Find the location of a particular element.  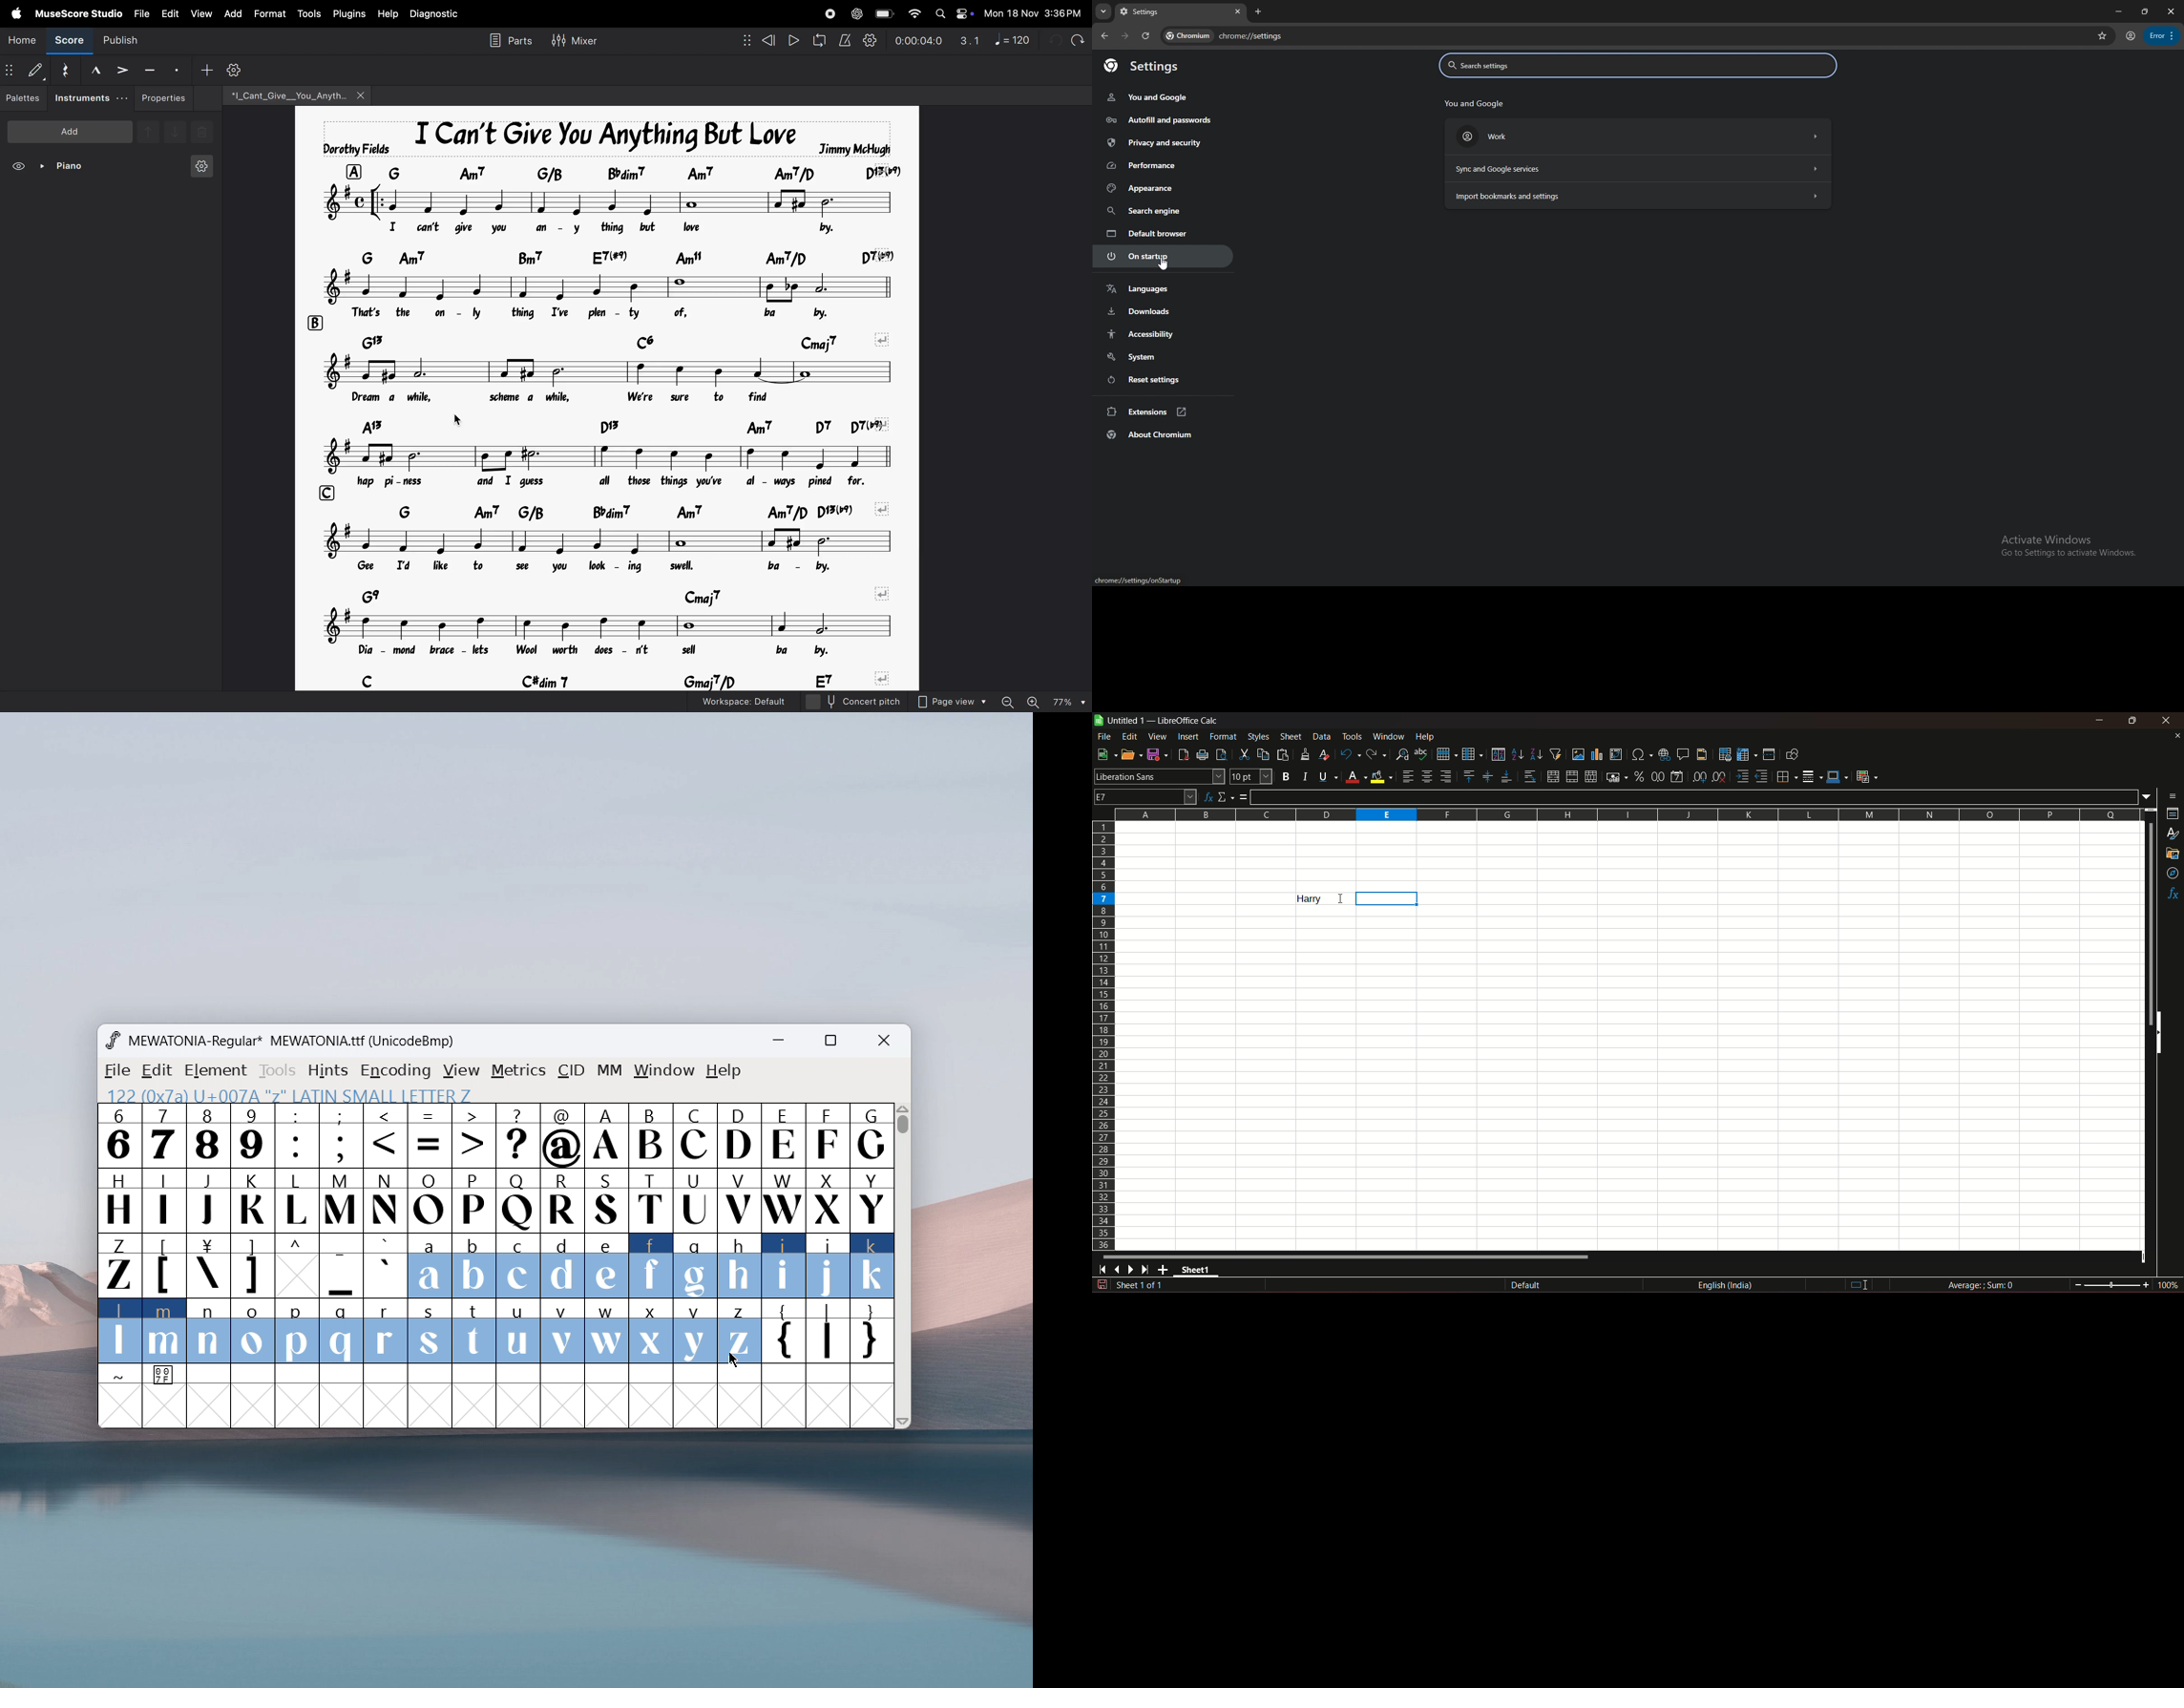

paste is located at coordinates (1284, 754).